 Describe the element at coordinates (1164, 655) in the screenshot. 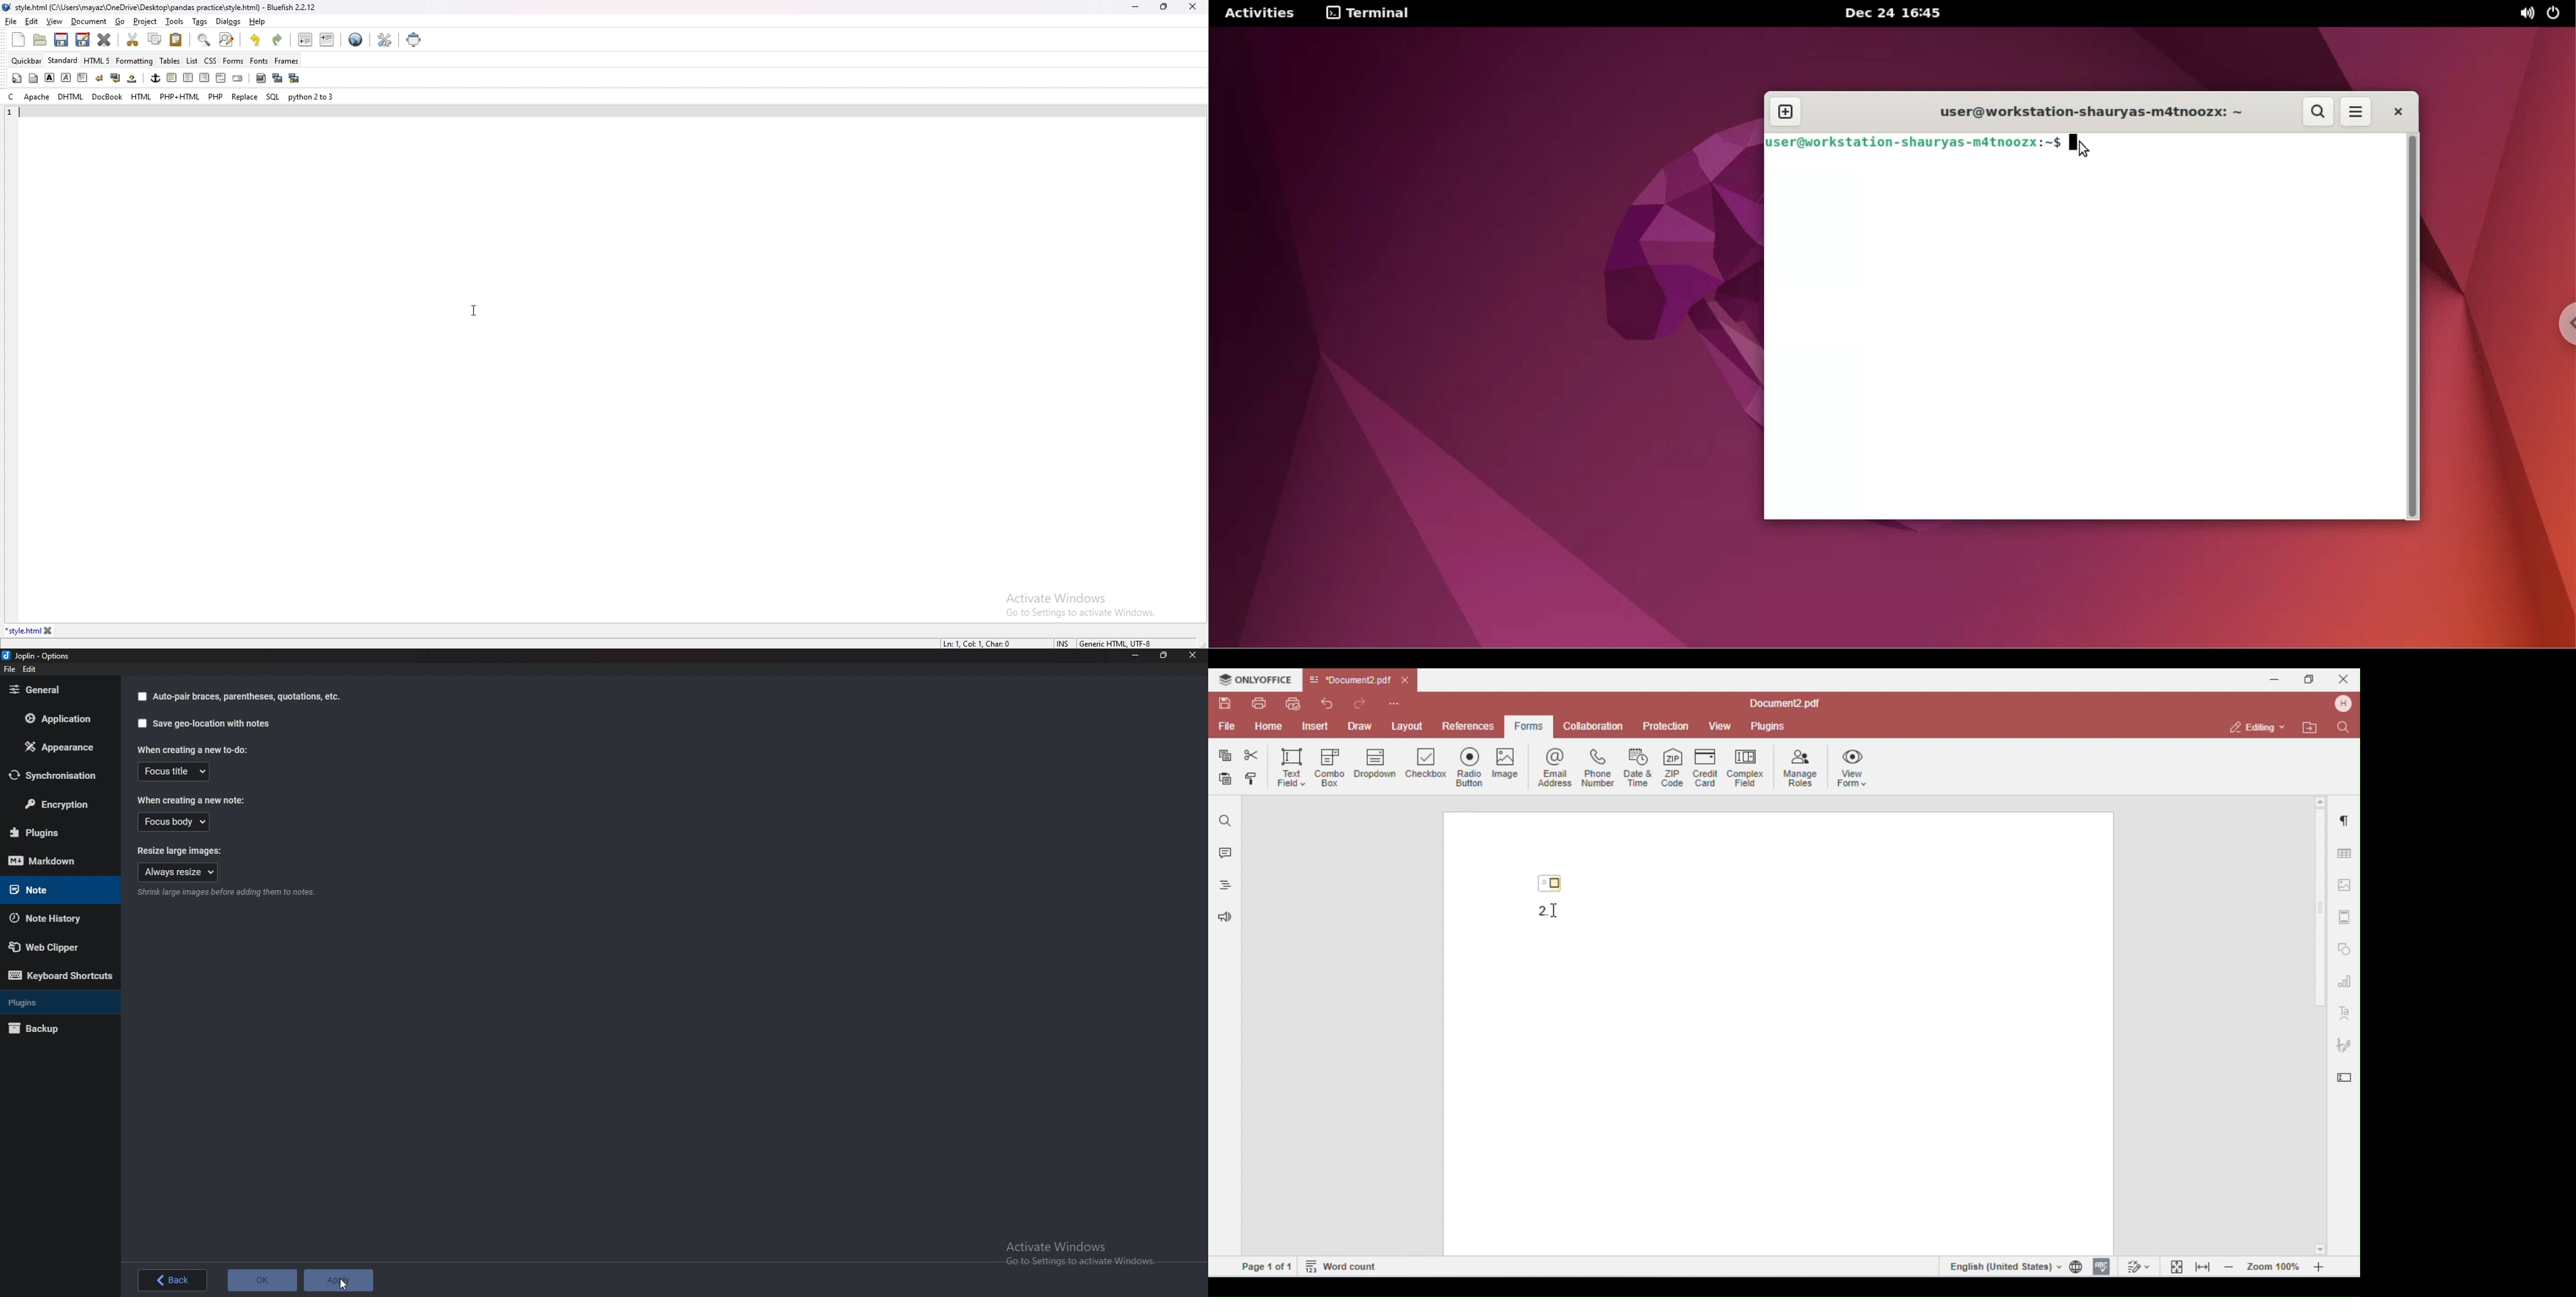

I see `resize` at that location.